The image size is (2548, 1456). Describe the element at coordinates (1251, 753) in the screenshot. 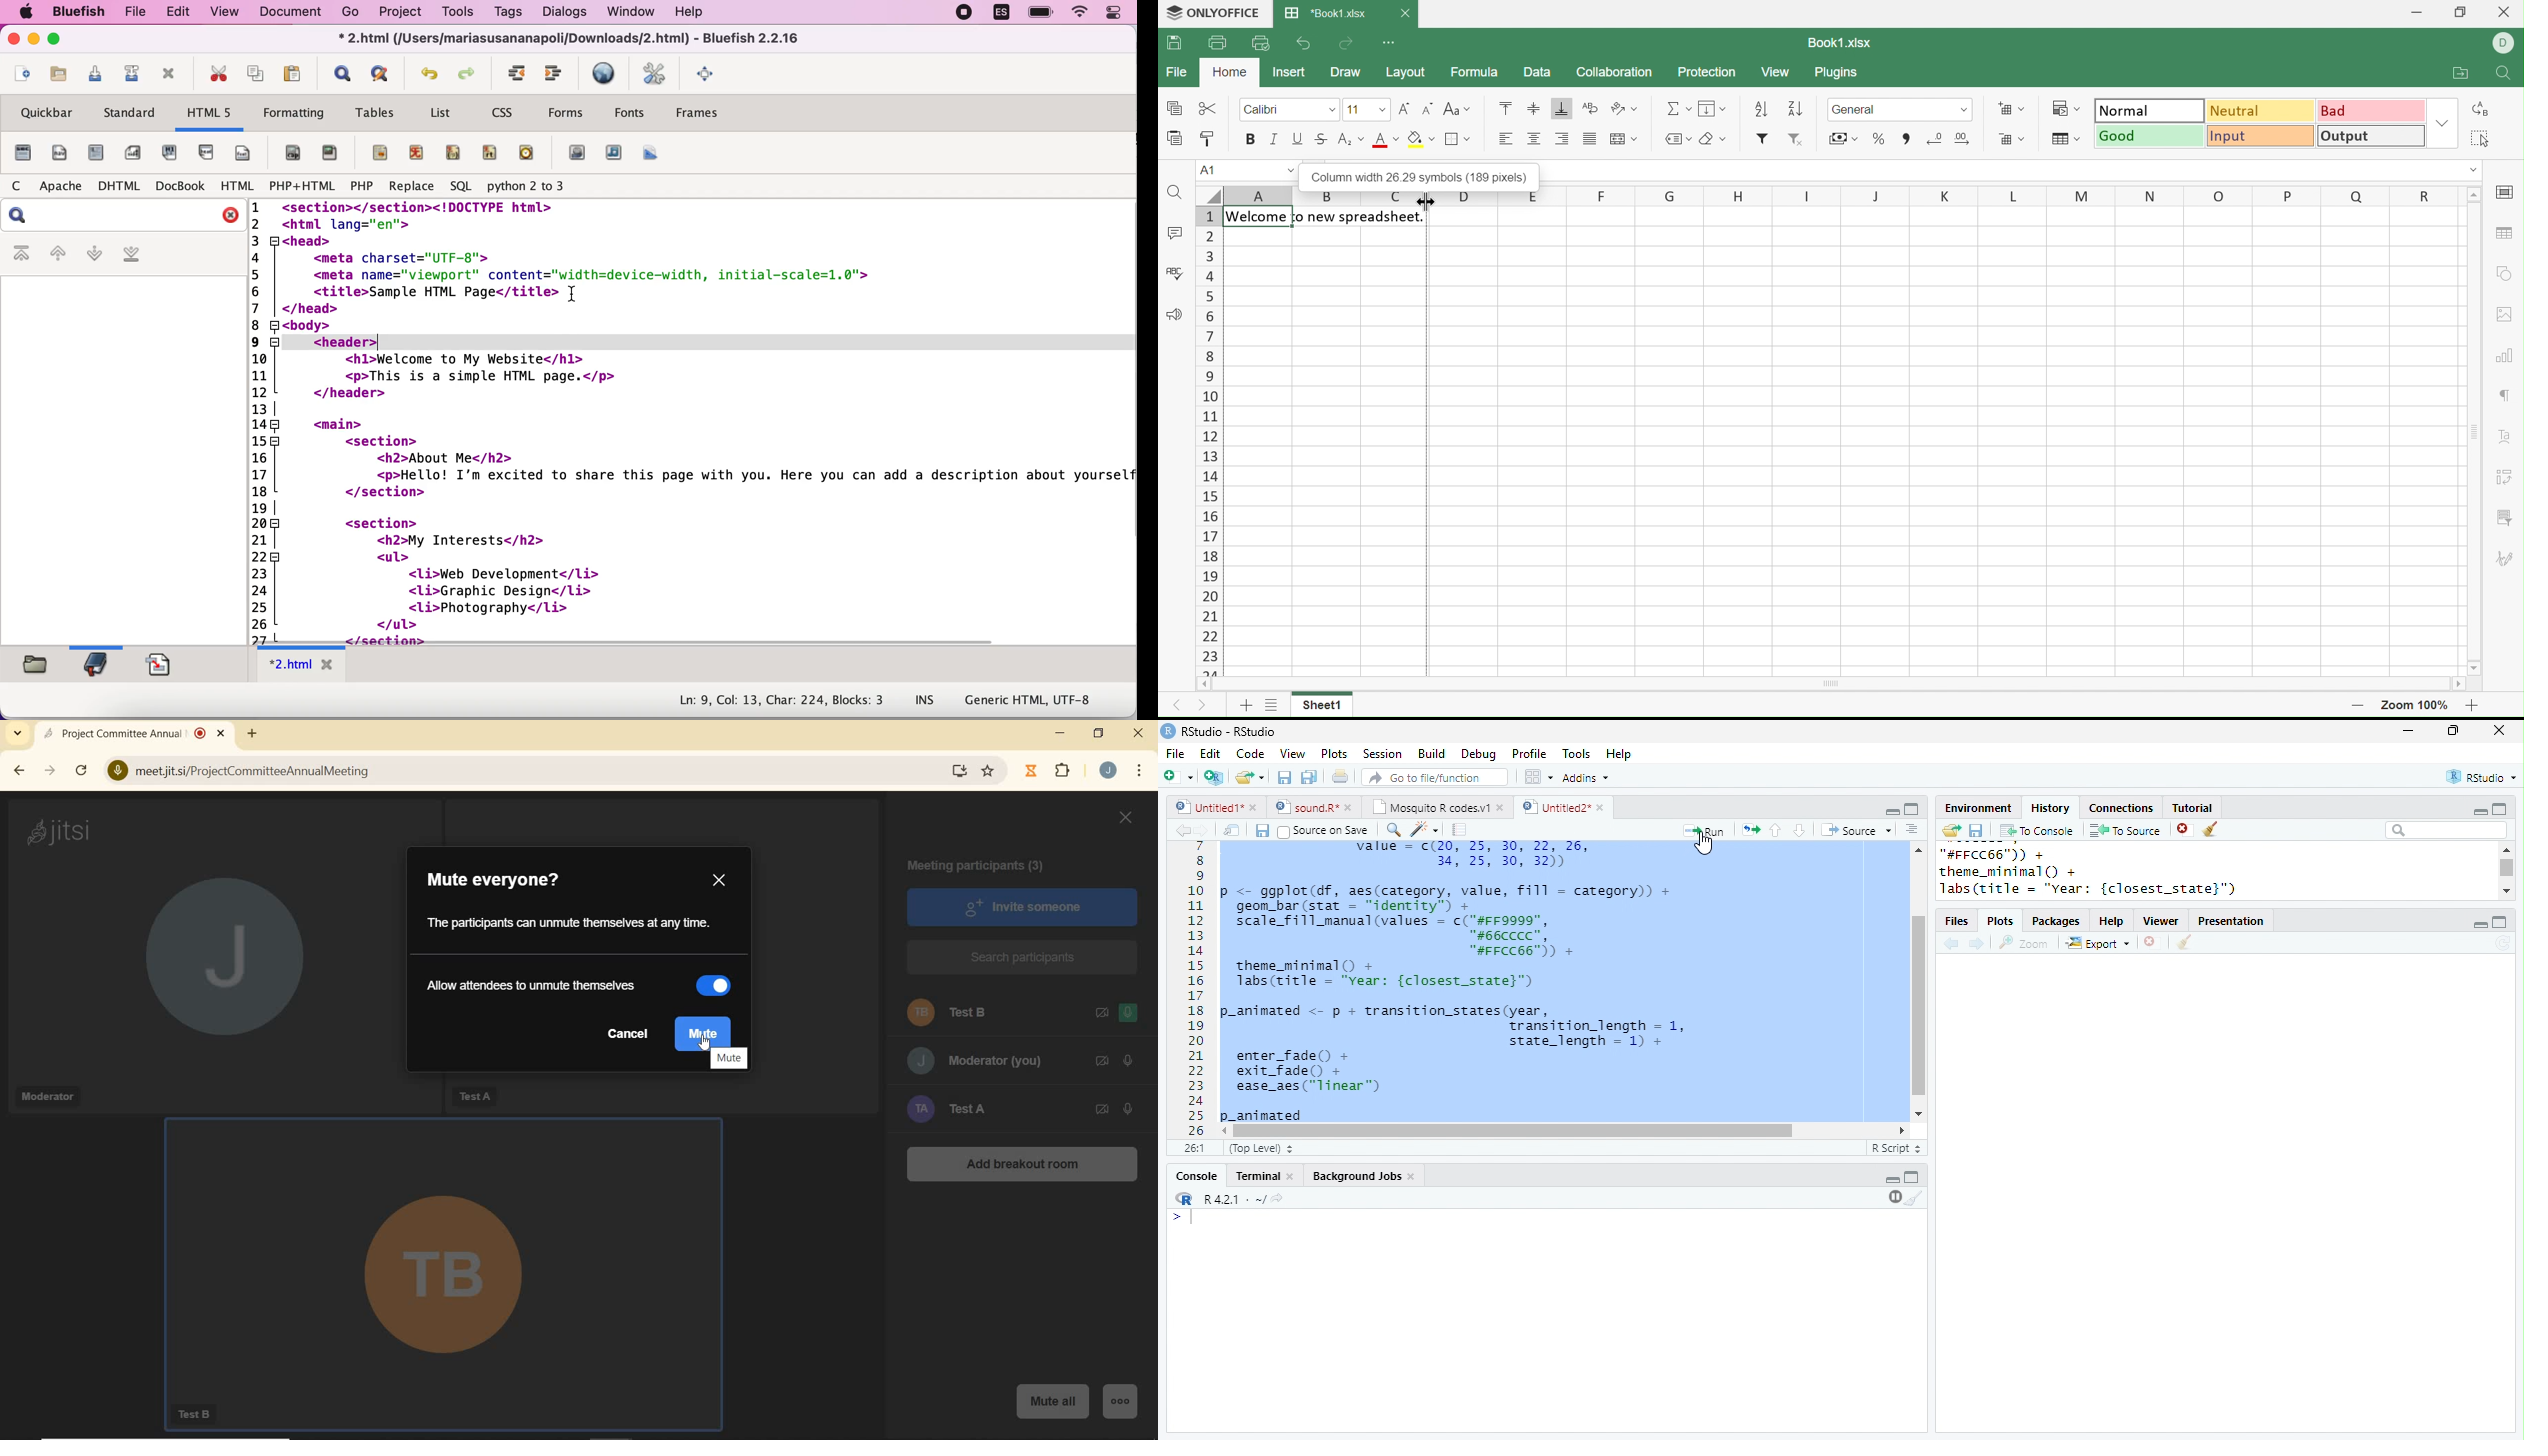

I see `Code` at that location.